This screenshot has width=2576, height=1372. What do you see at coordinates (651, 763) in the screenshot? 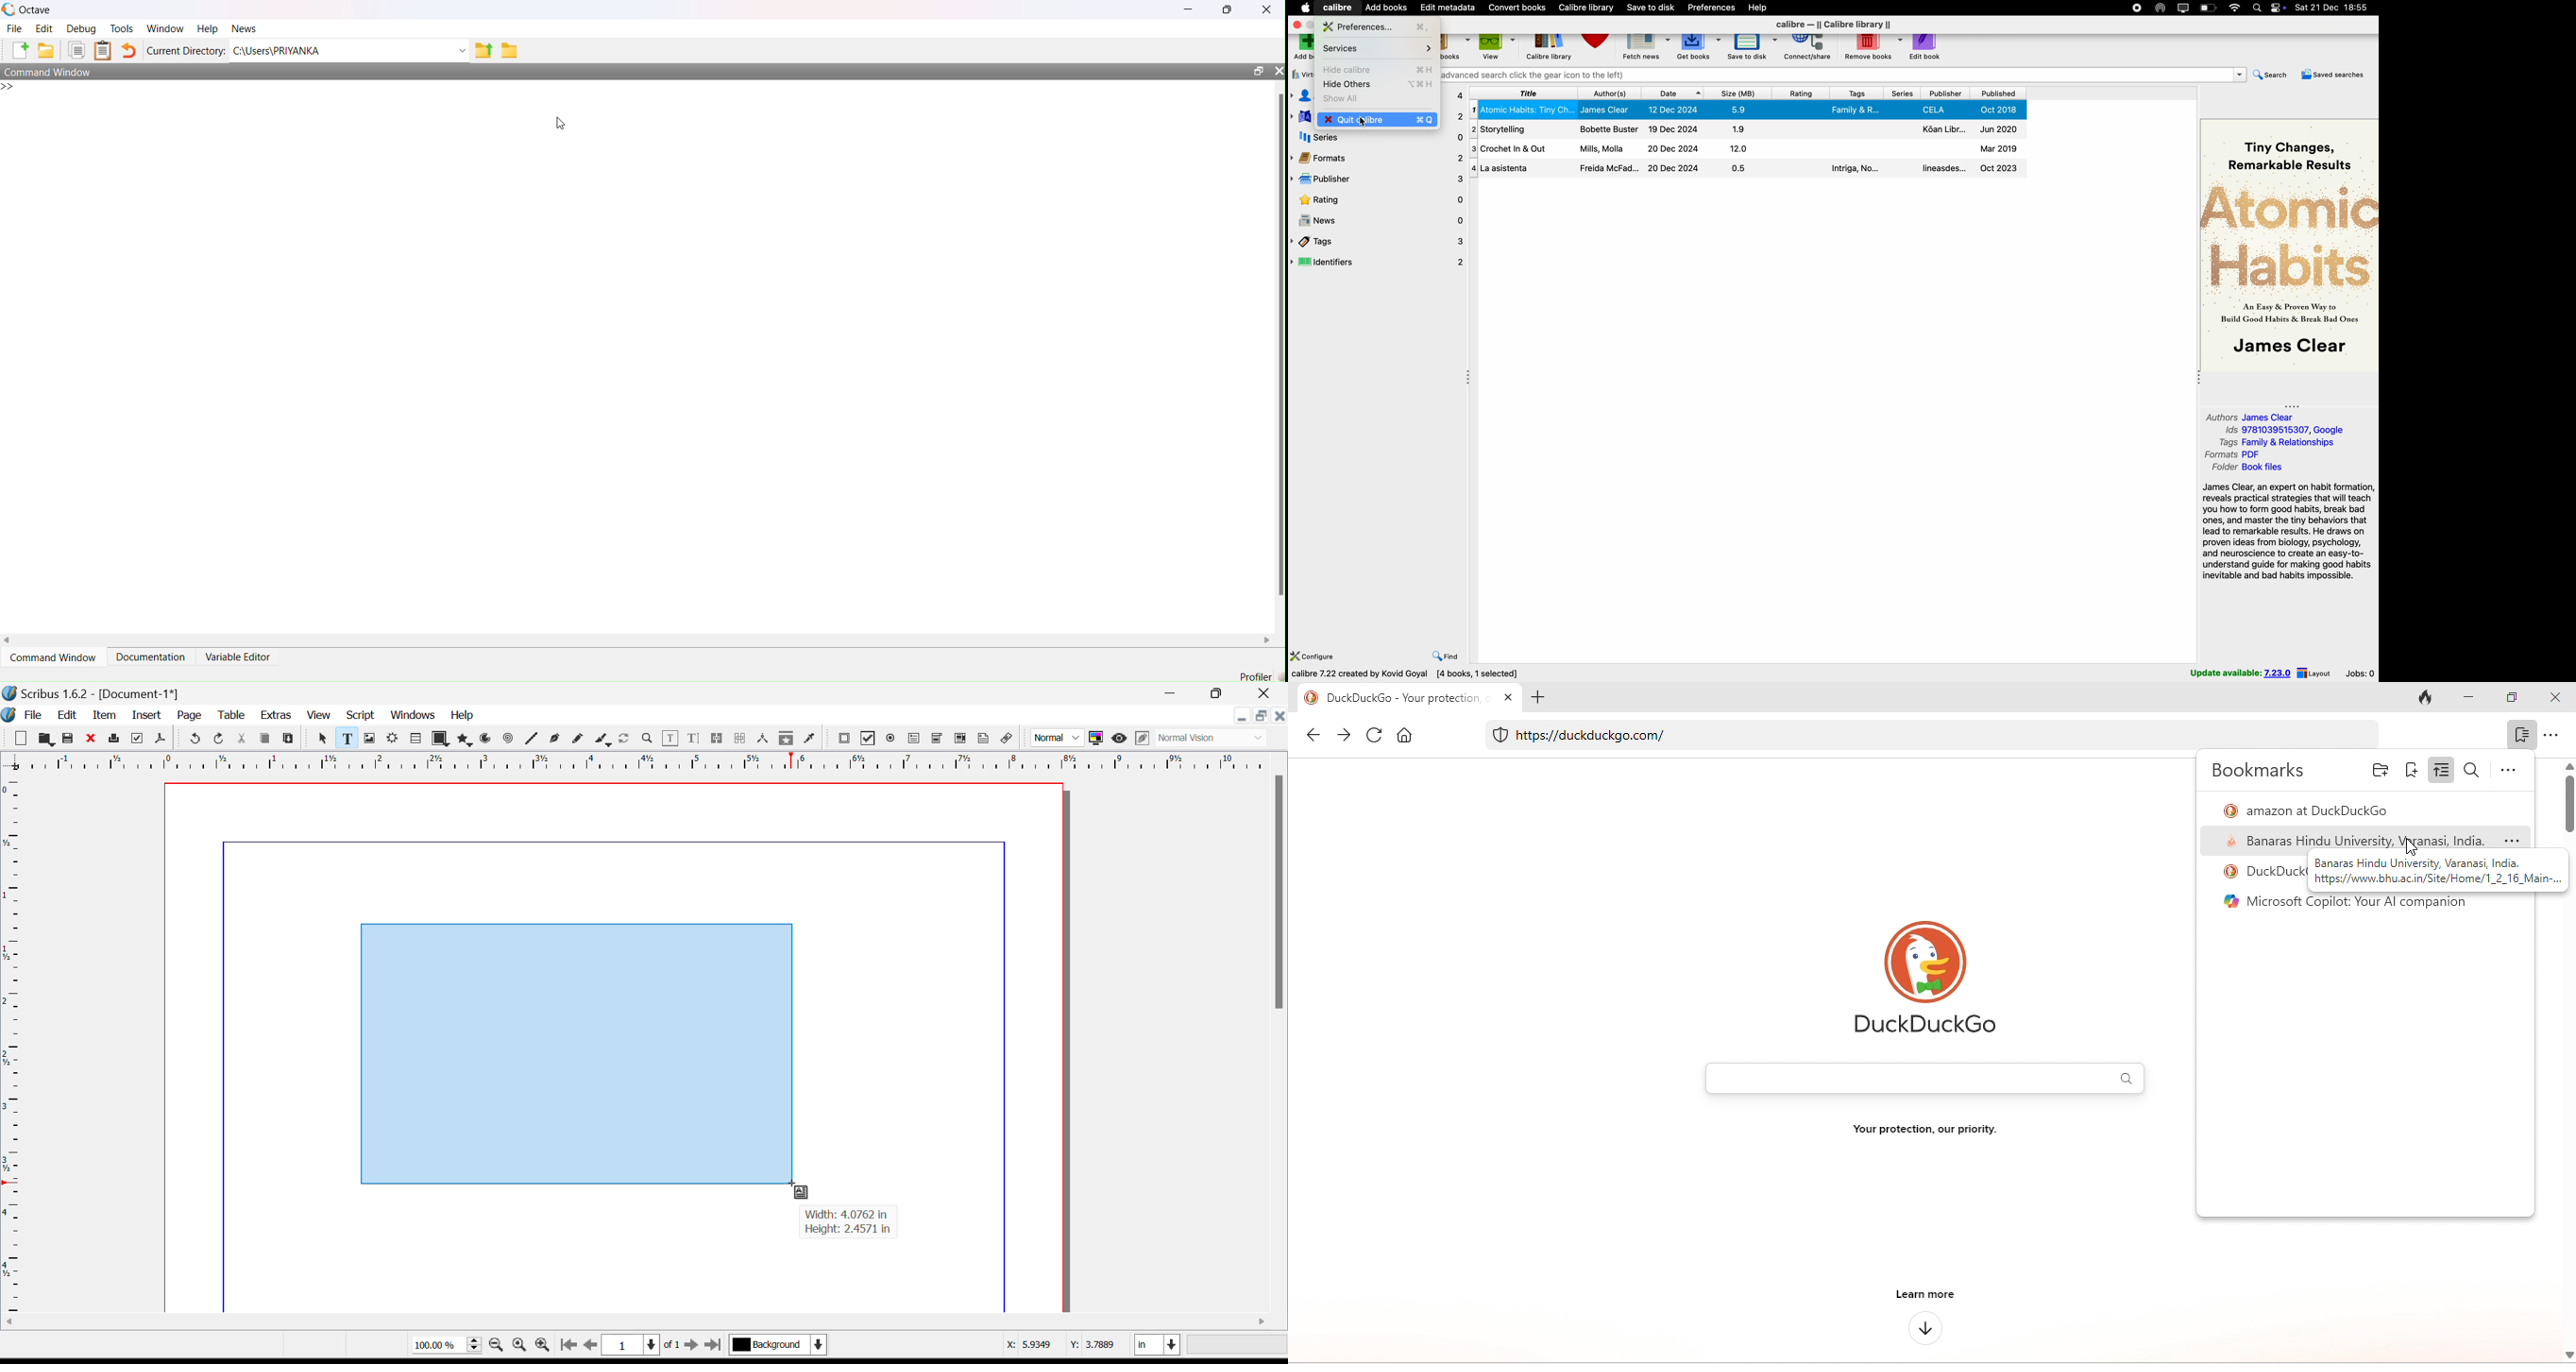
I see `Vertical Page Margins` at bounding box center [651, 763].